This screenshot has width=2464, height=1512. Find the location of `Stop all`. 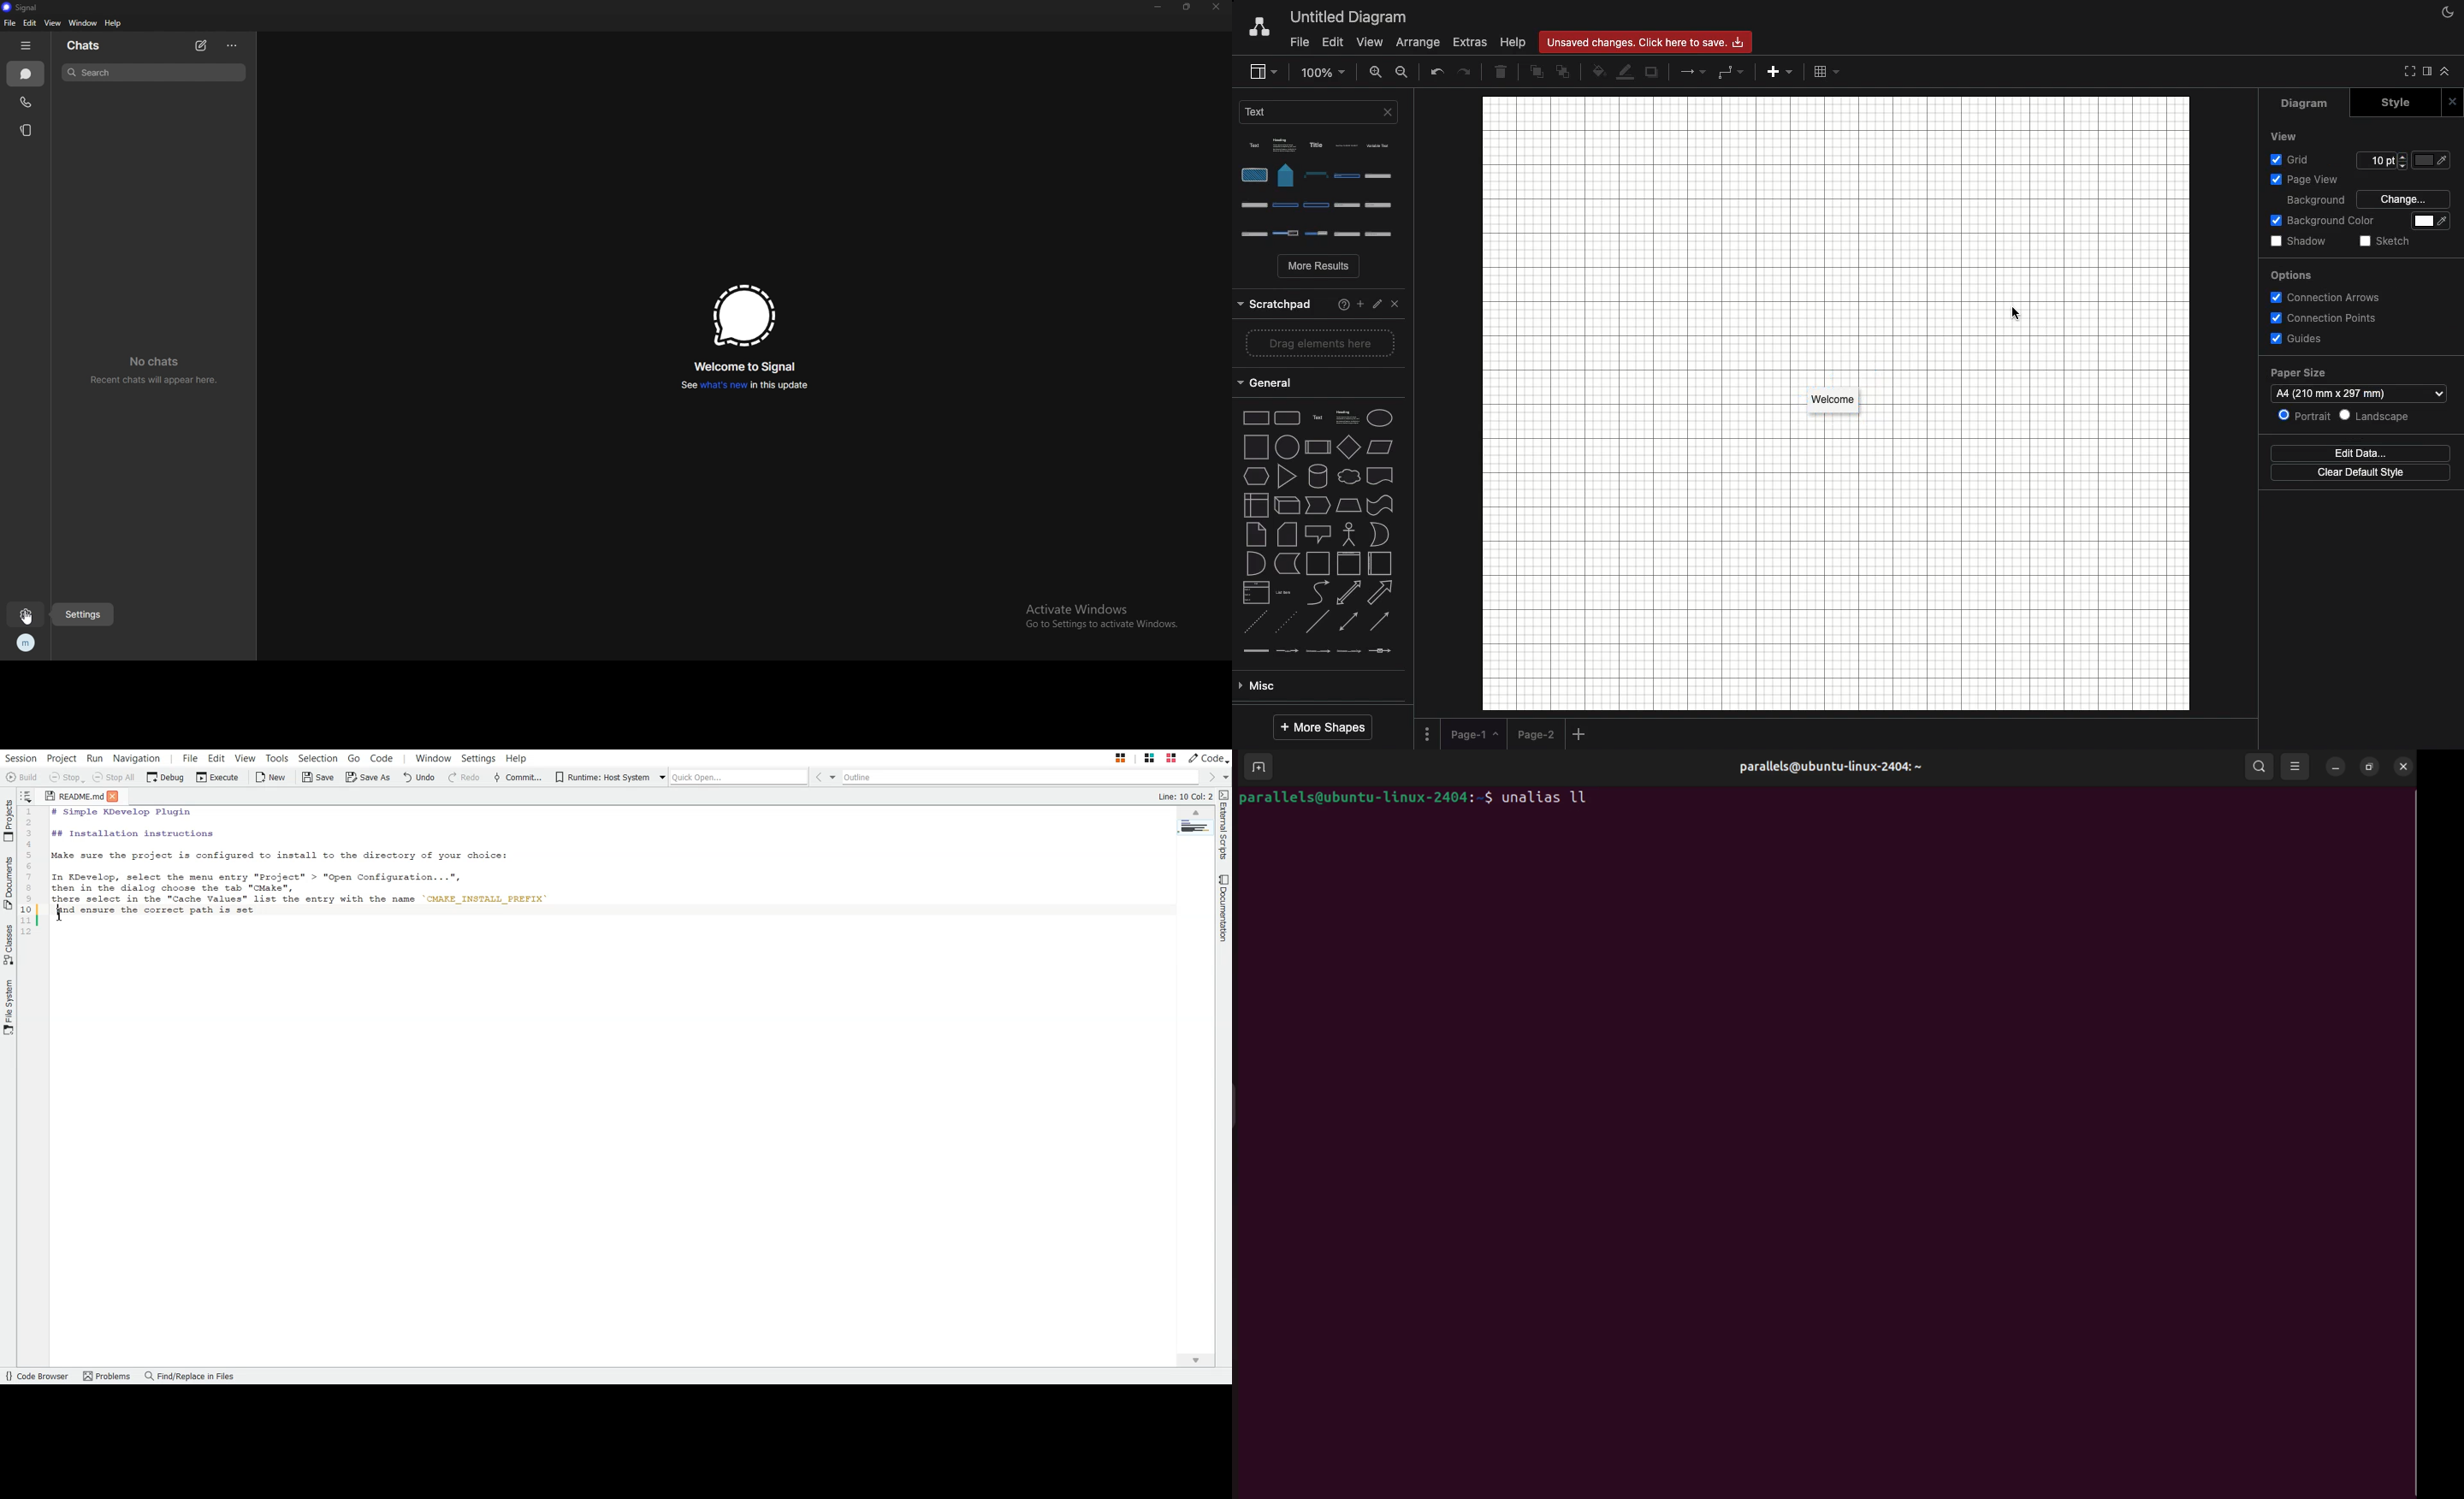

Stop all is located at coordinates (114, 778).